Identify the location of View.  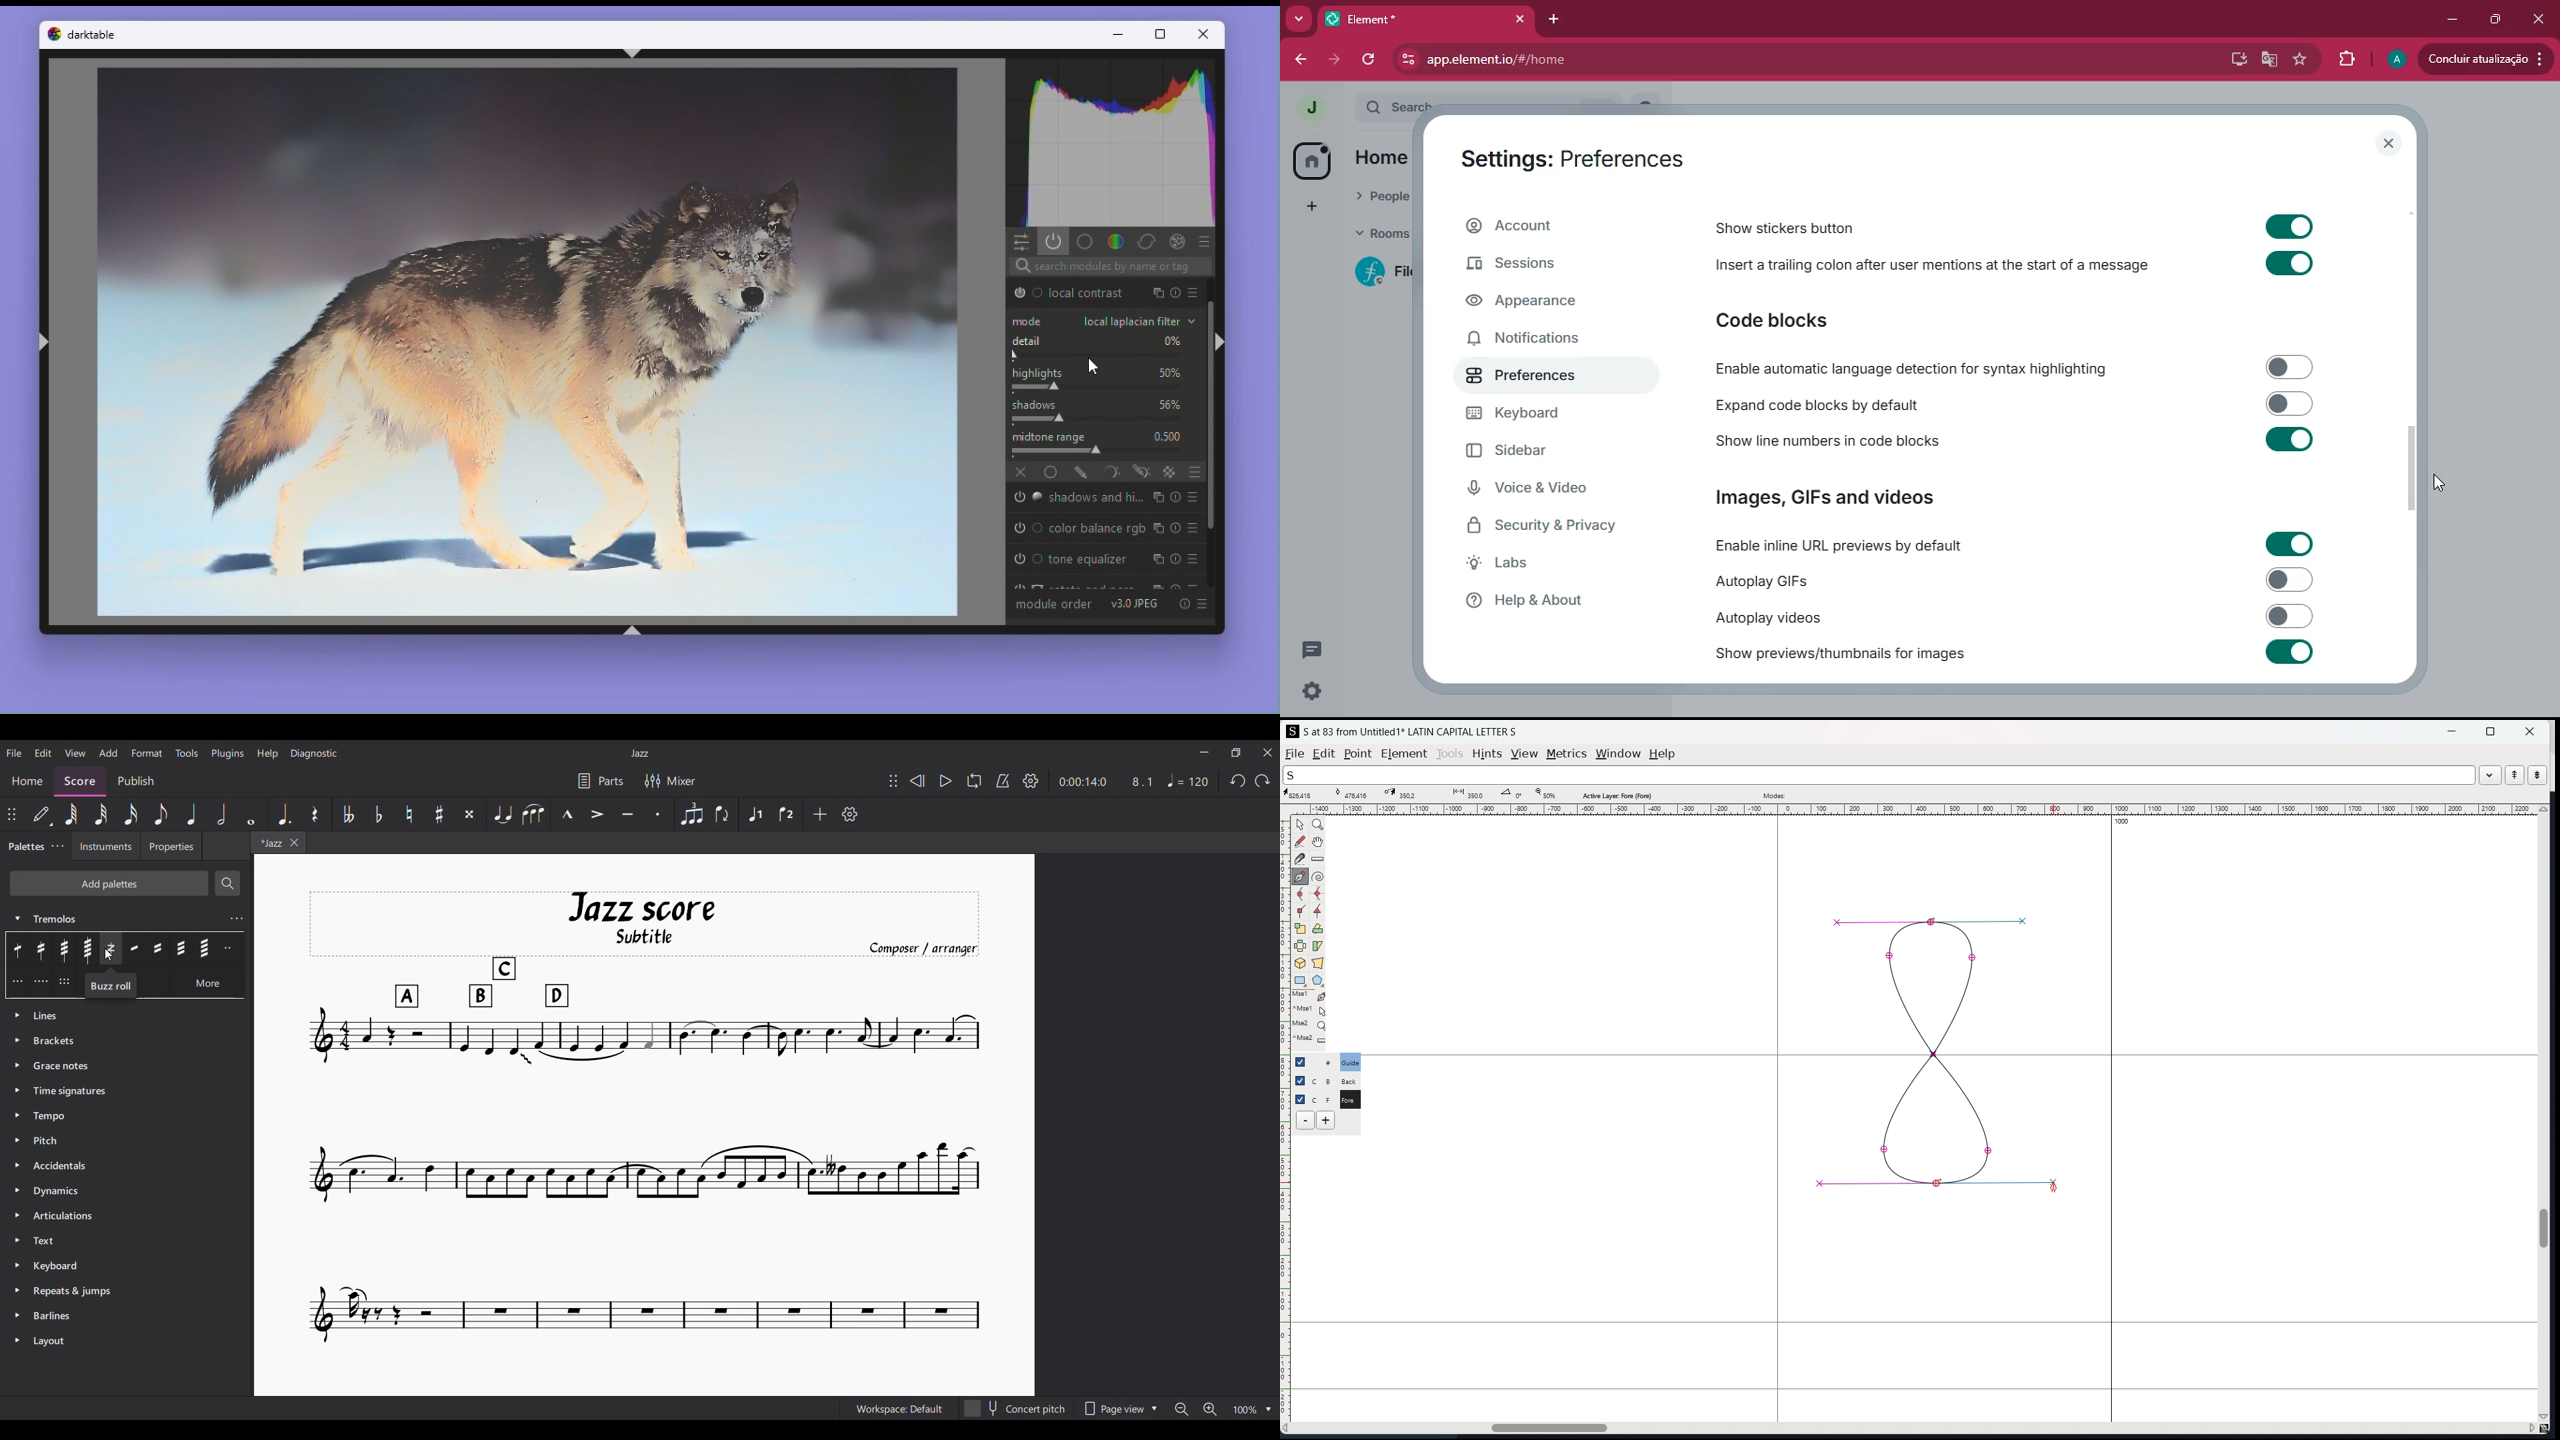
(75, 753).